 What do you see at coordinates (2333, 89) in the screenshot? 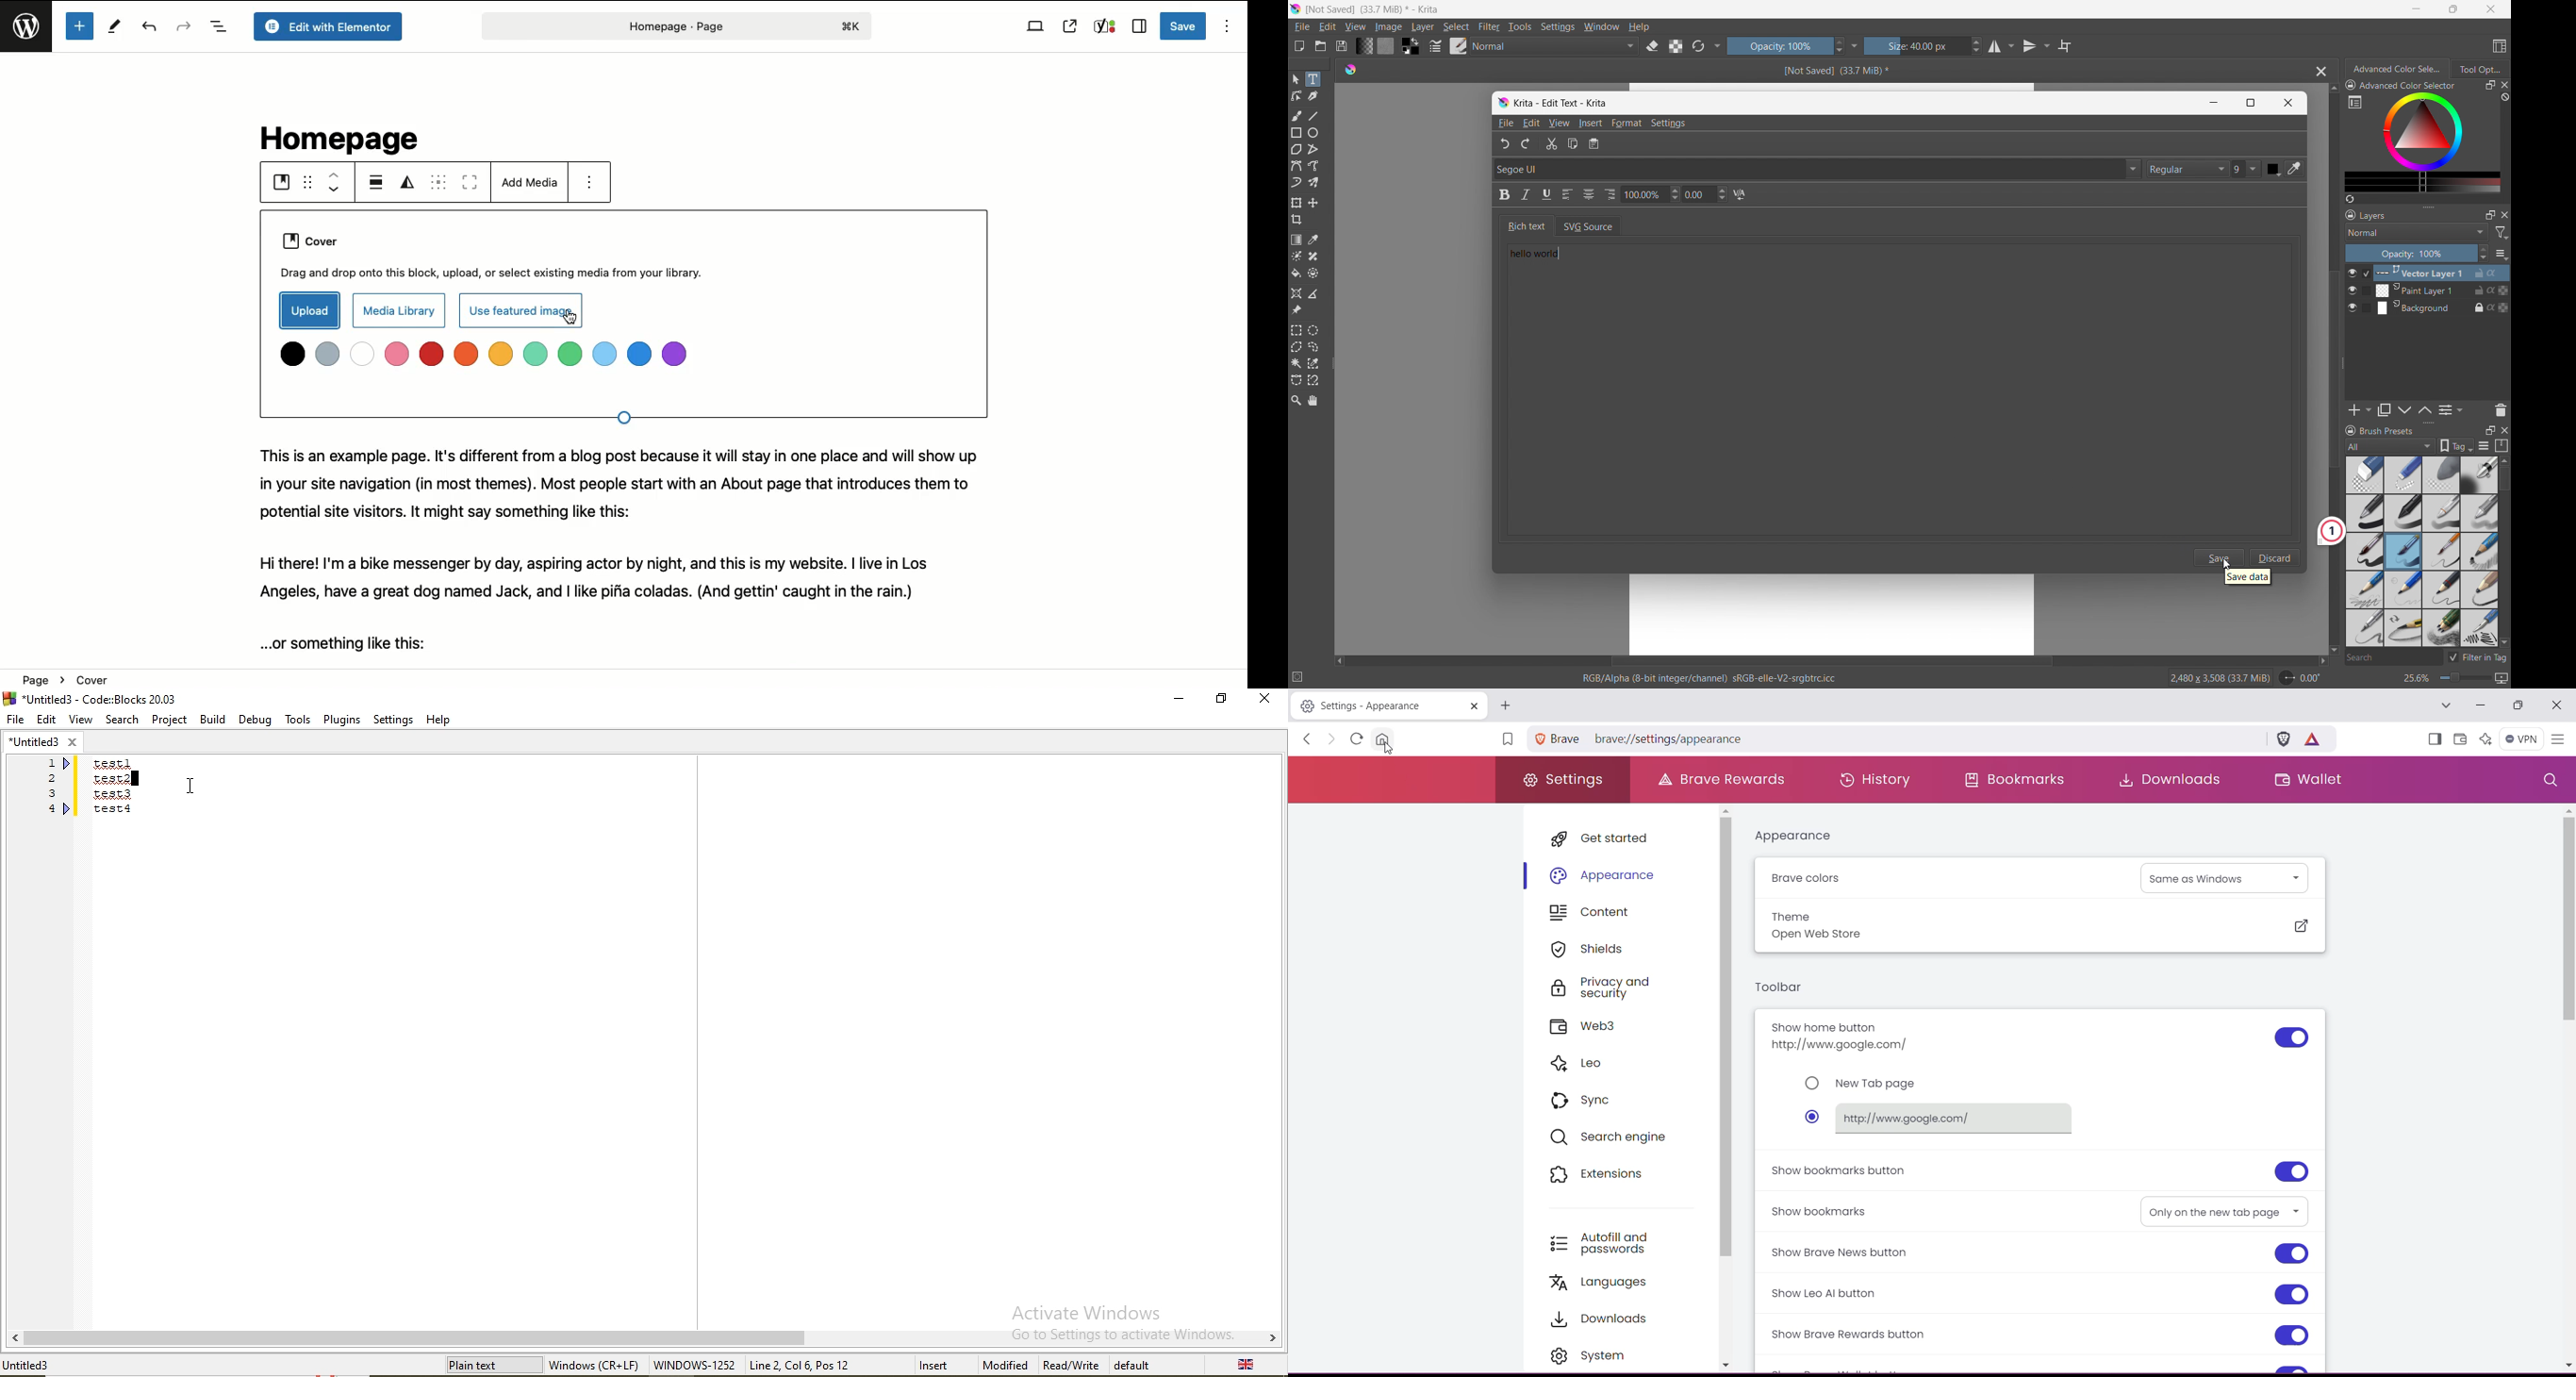
I see `scroll up` at bounding box center [2333, 89].